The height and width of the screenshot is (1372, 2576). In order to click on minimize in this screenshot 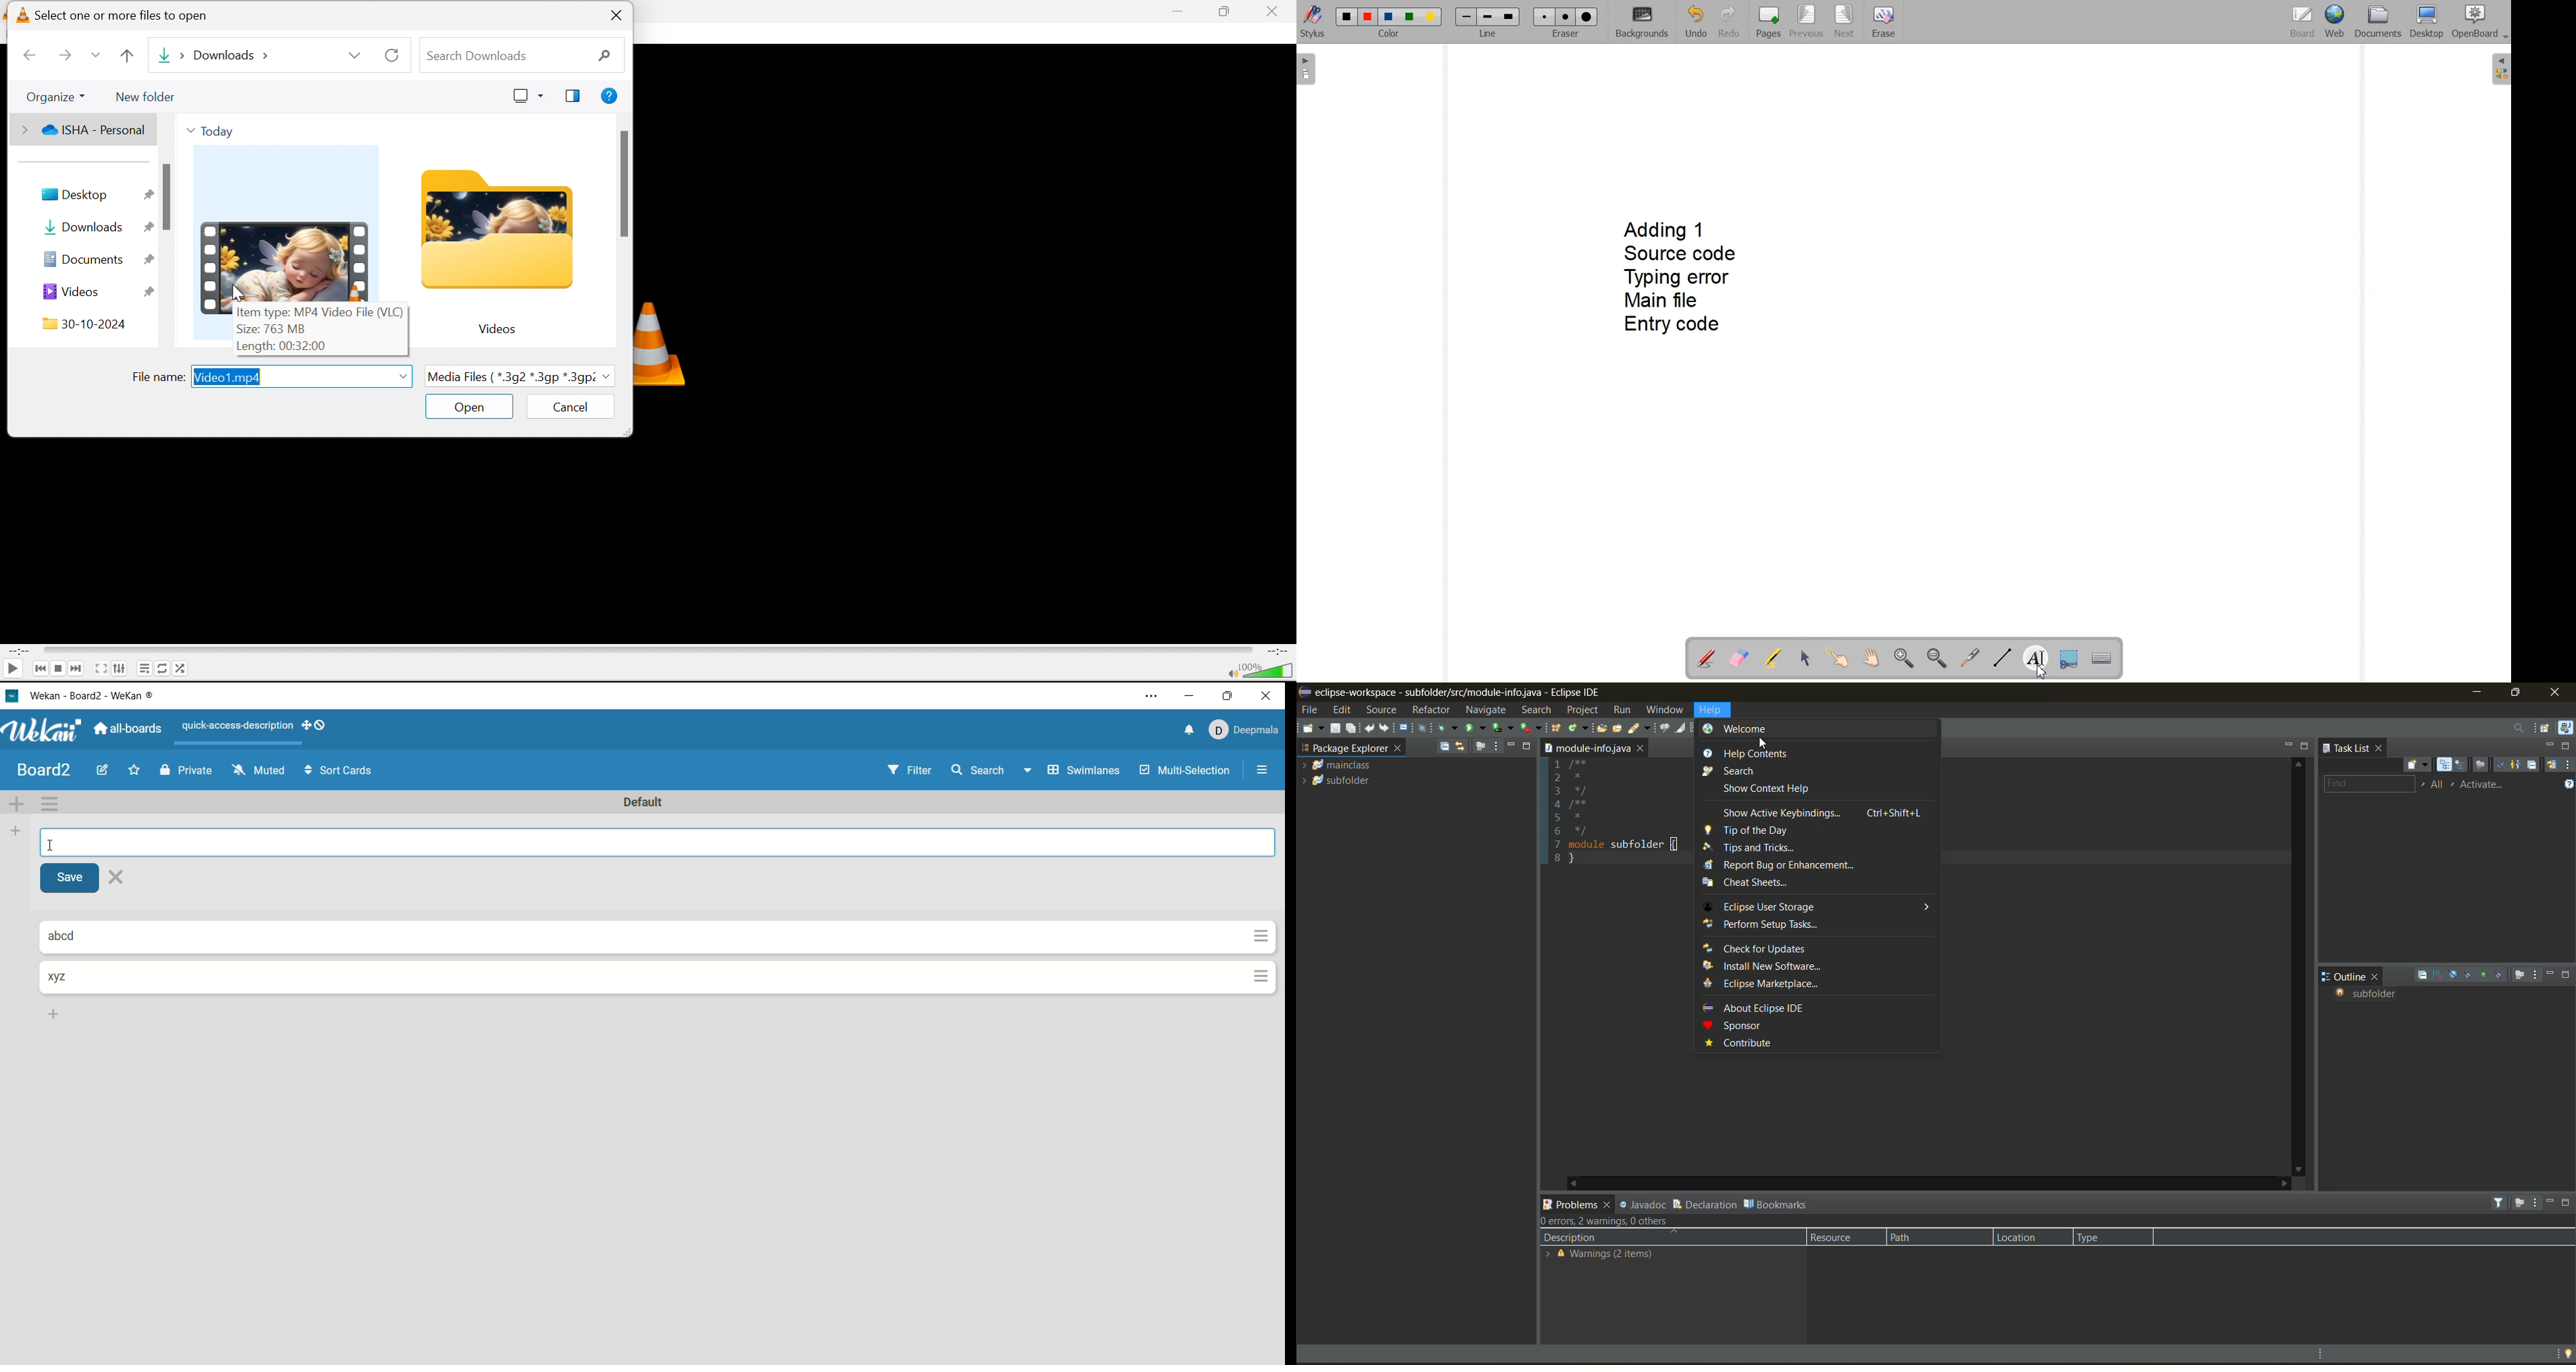, I will do `click(2553, 1202)`.